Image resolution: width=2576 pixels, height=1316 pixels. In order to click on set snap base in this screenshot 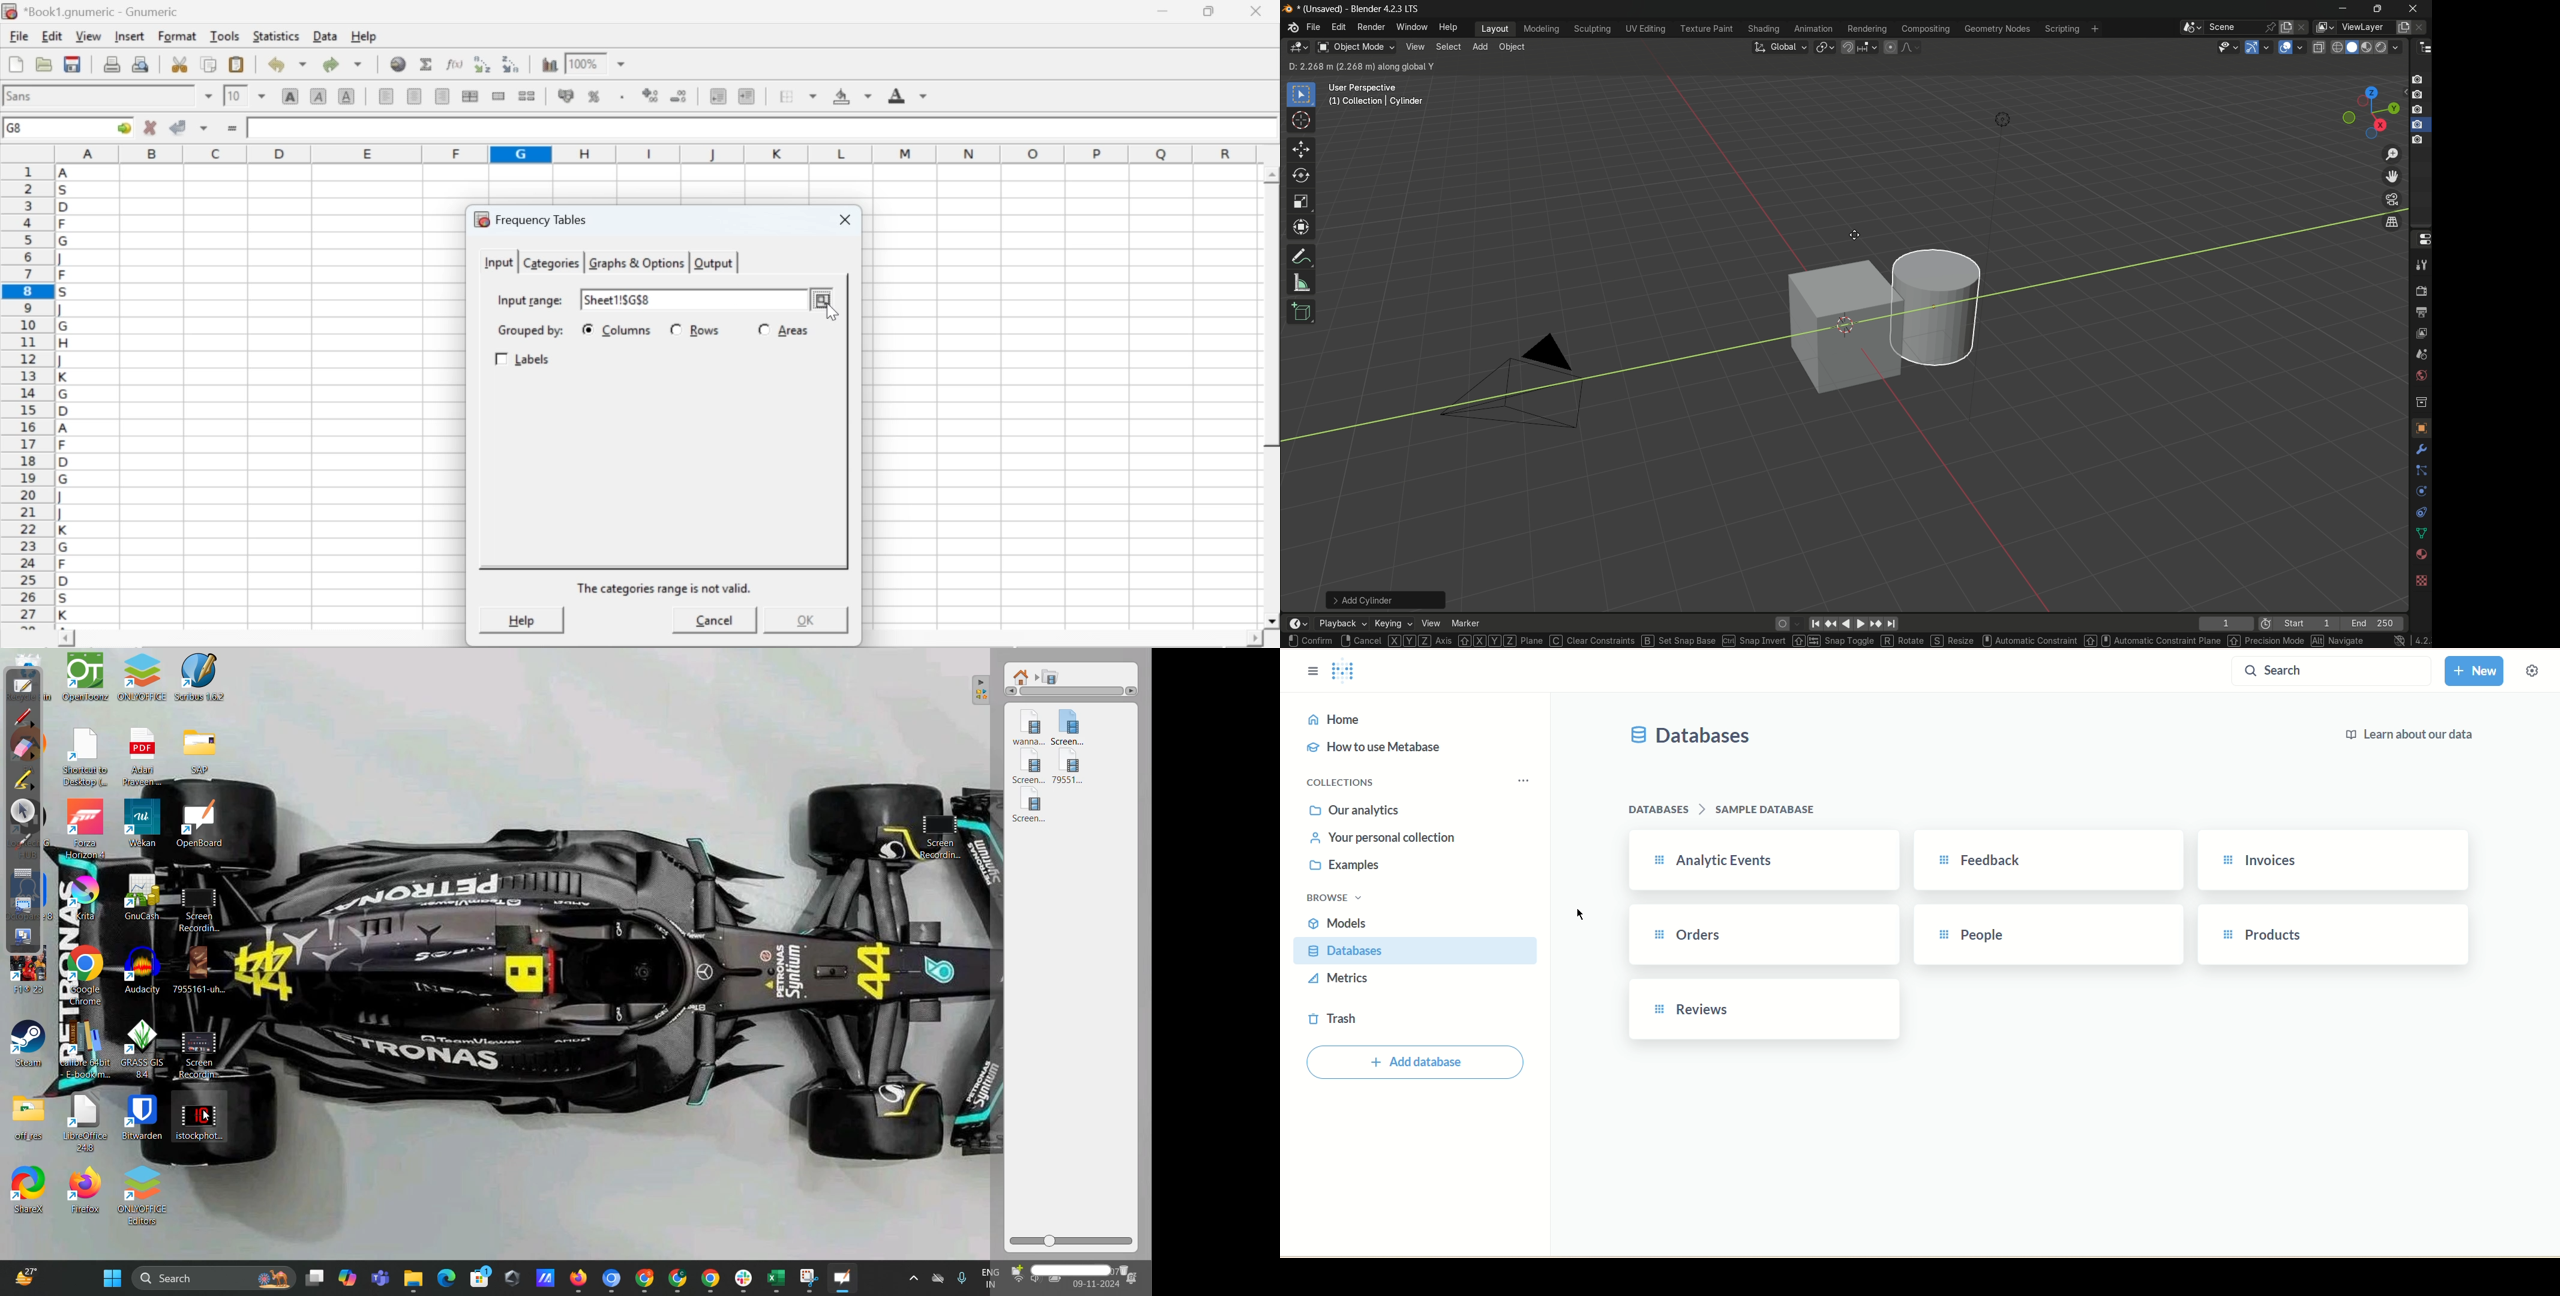, I will do `click(1677, 640)`.